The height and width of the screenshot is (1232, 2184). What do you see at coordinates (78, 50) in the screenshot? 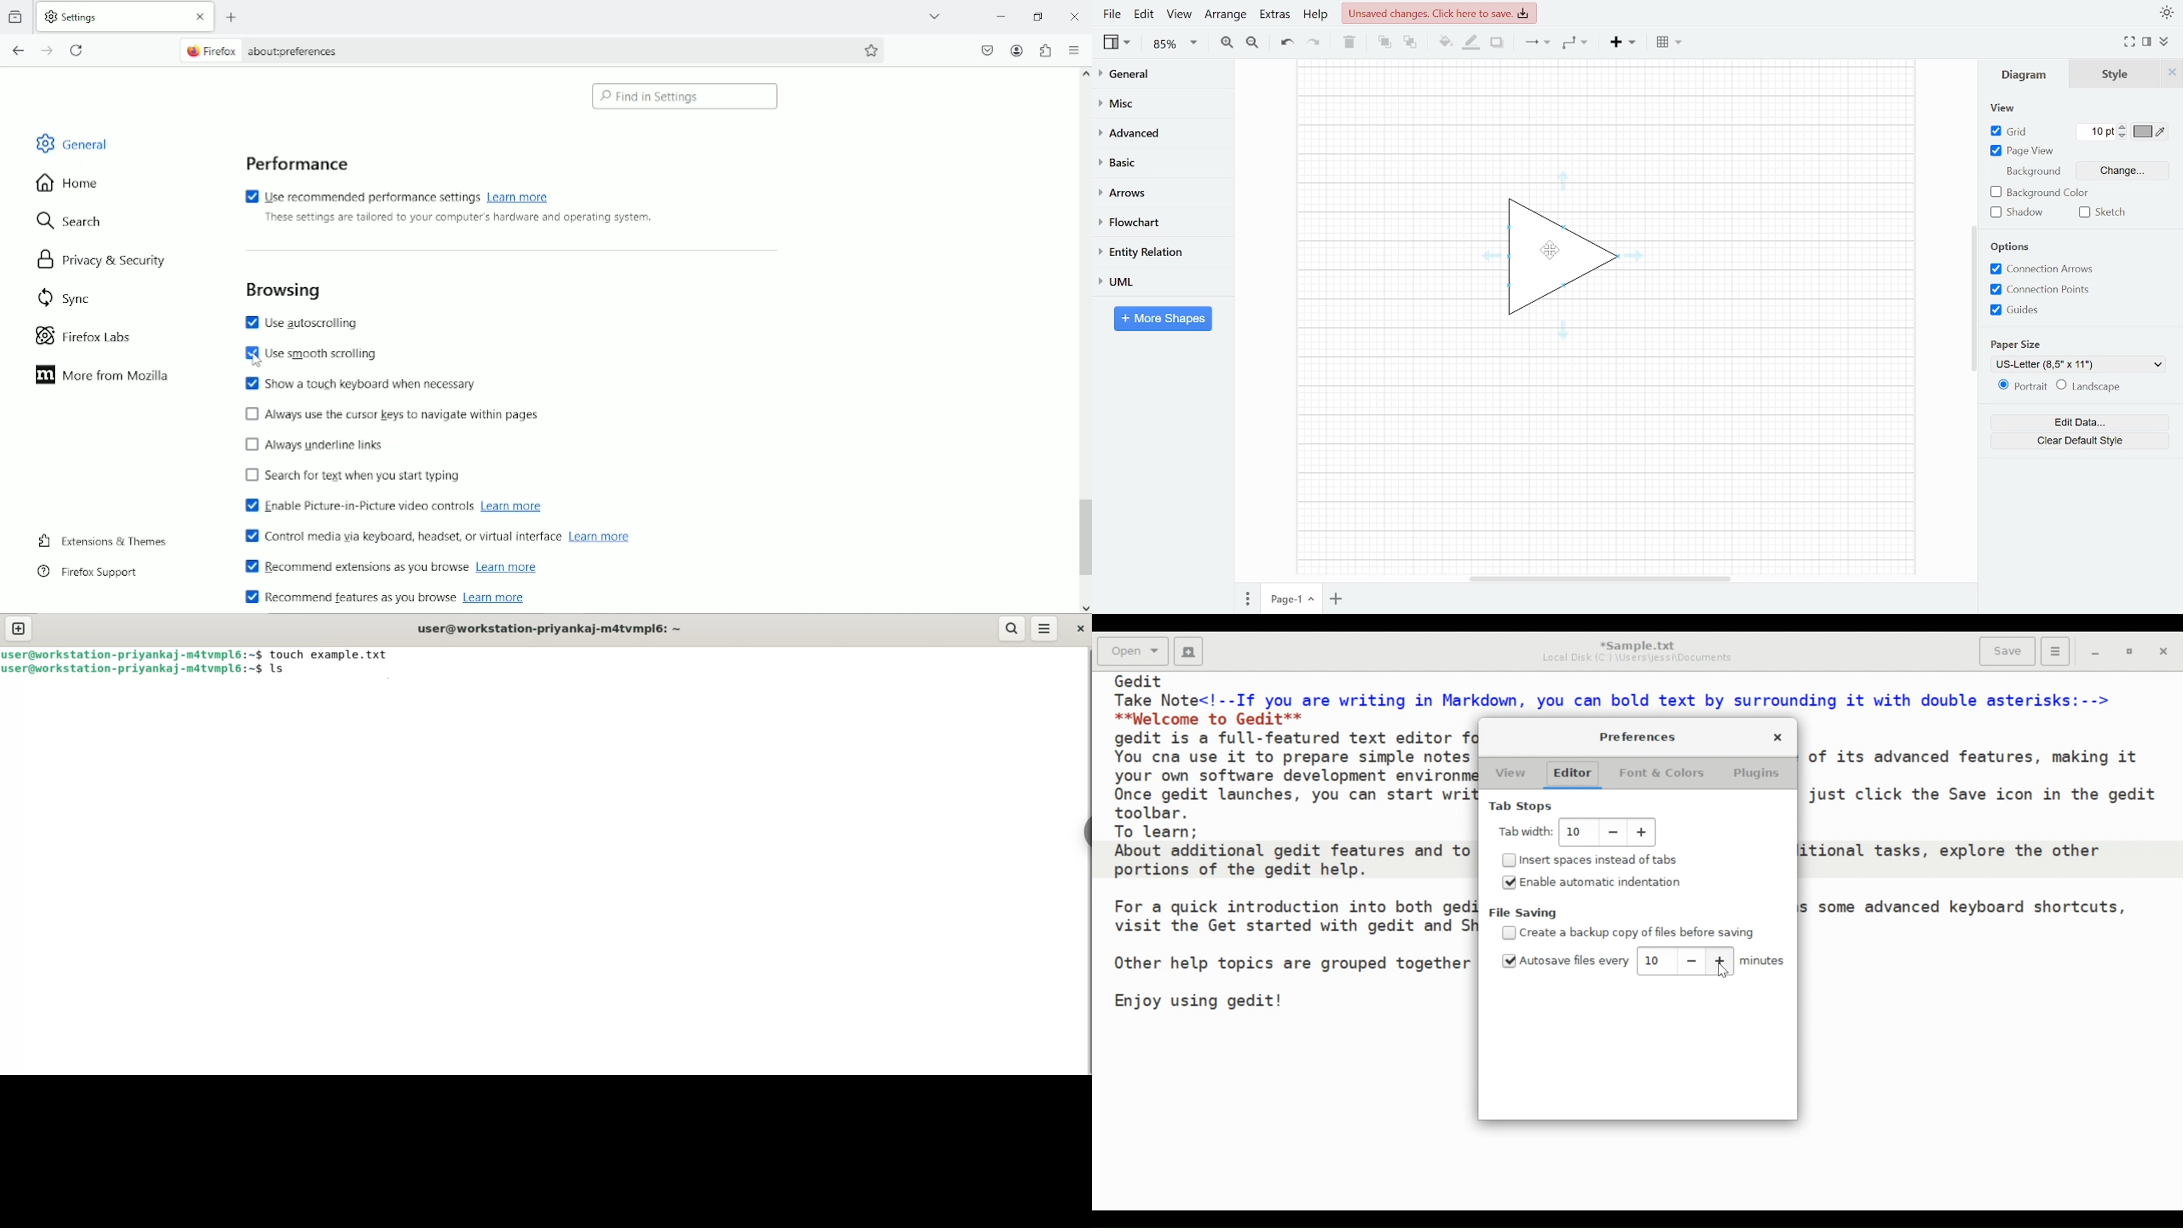
I see `Reload current page` at bounding box center [78, 50].